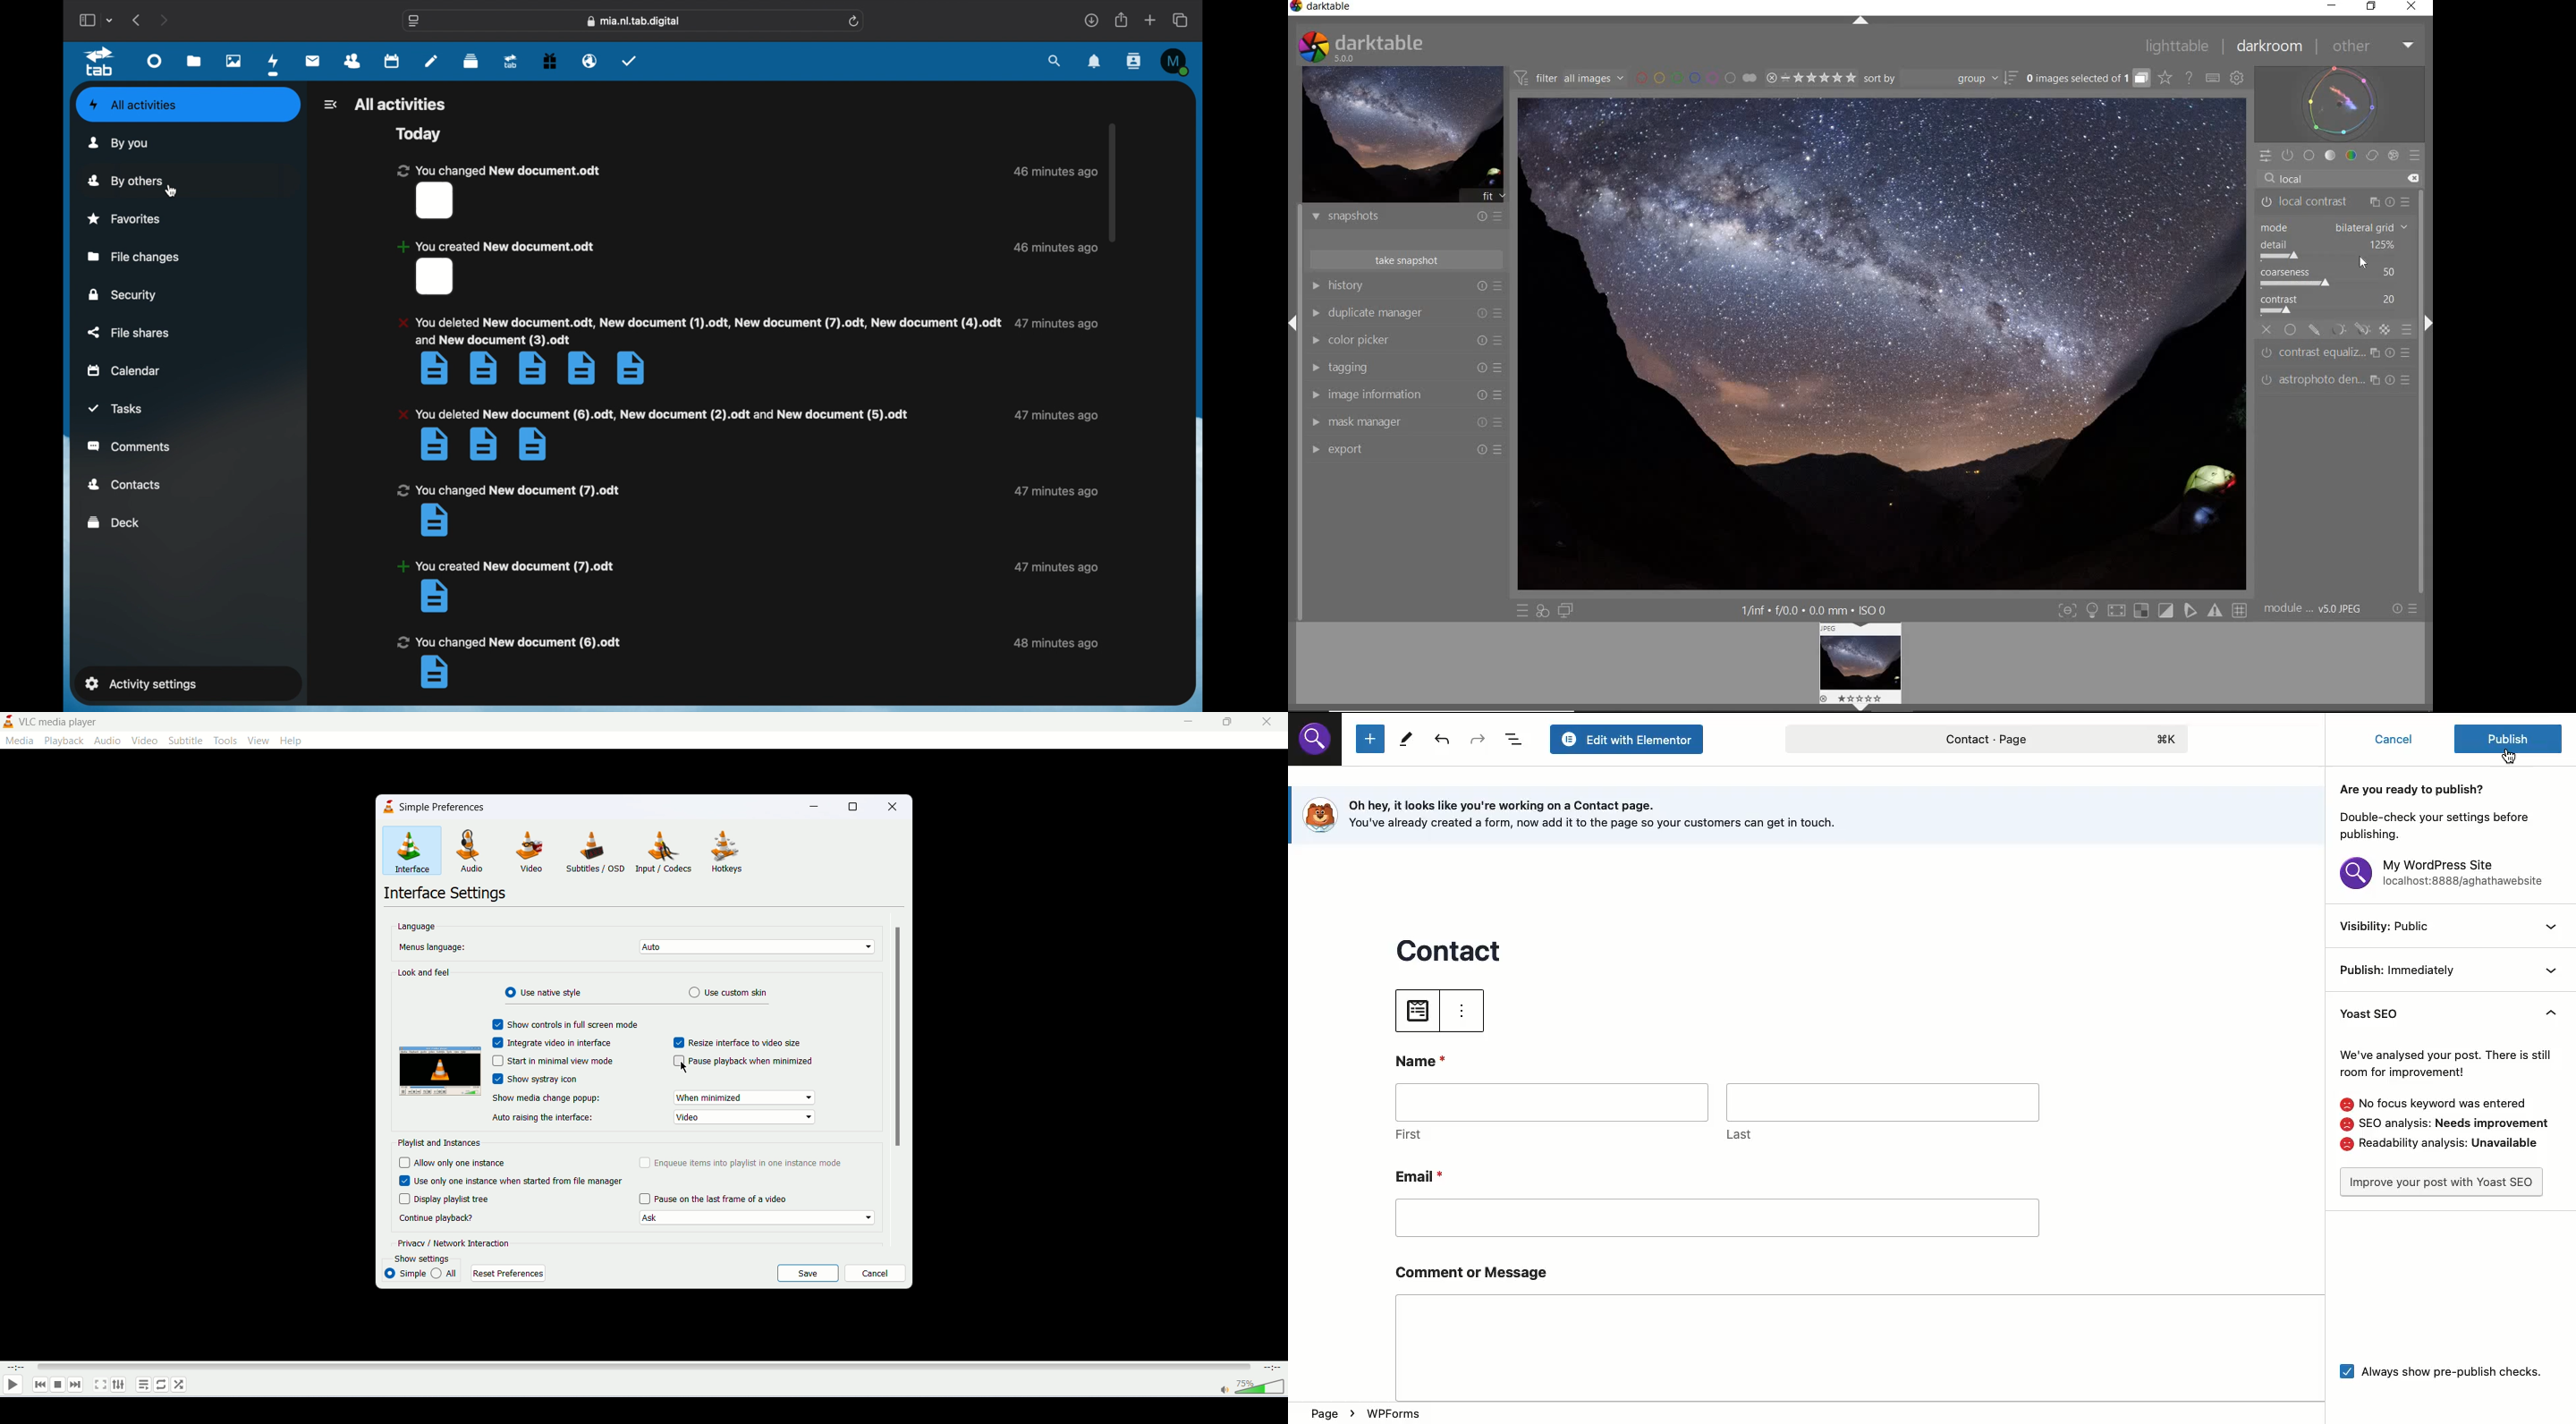 This screenshot has height=1428, width=2576. Describe the element at coordinates (133, 104) in the screenshot. I see `all activities` at that location.